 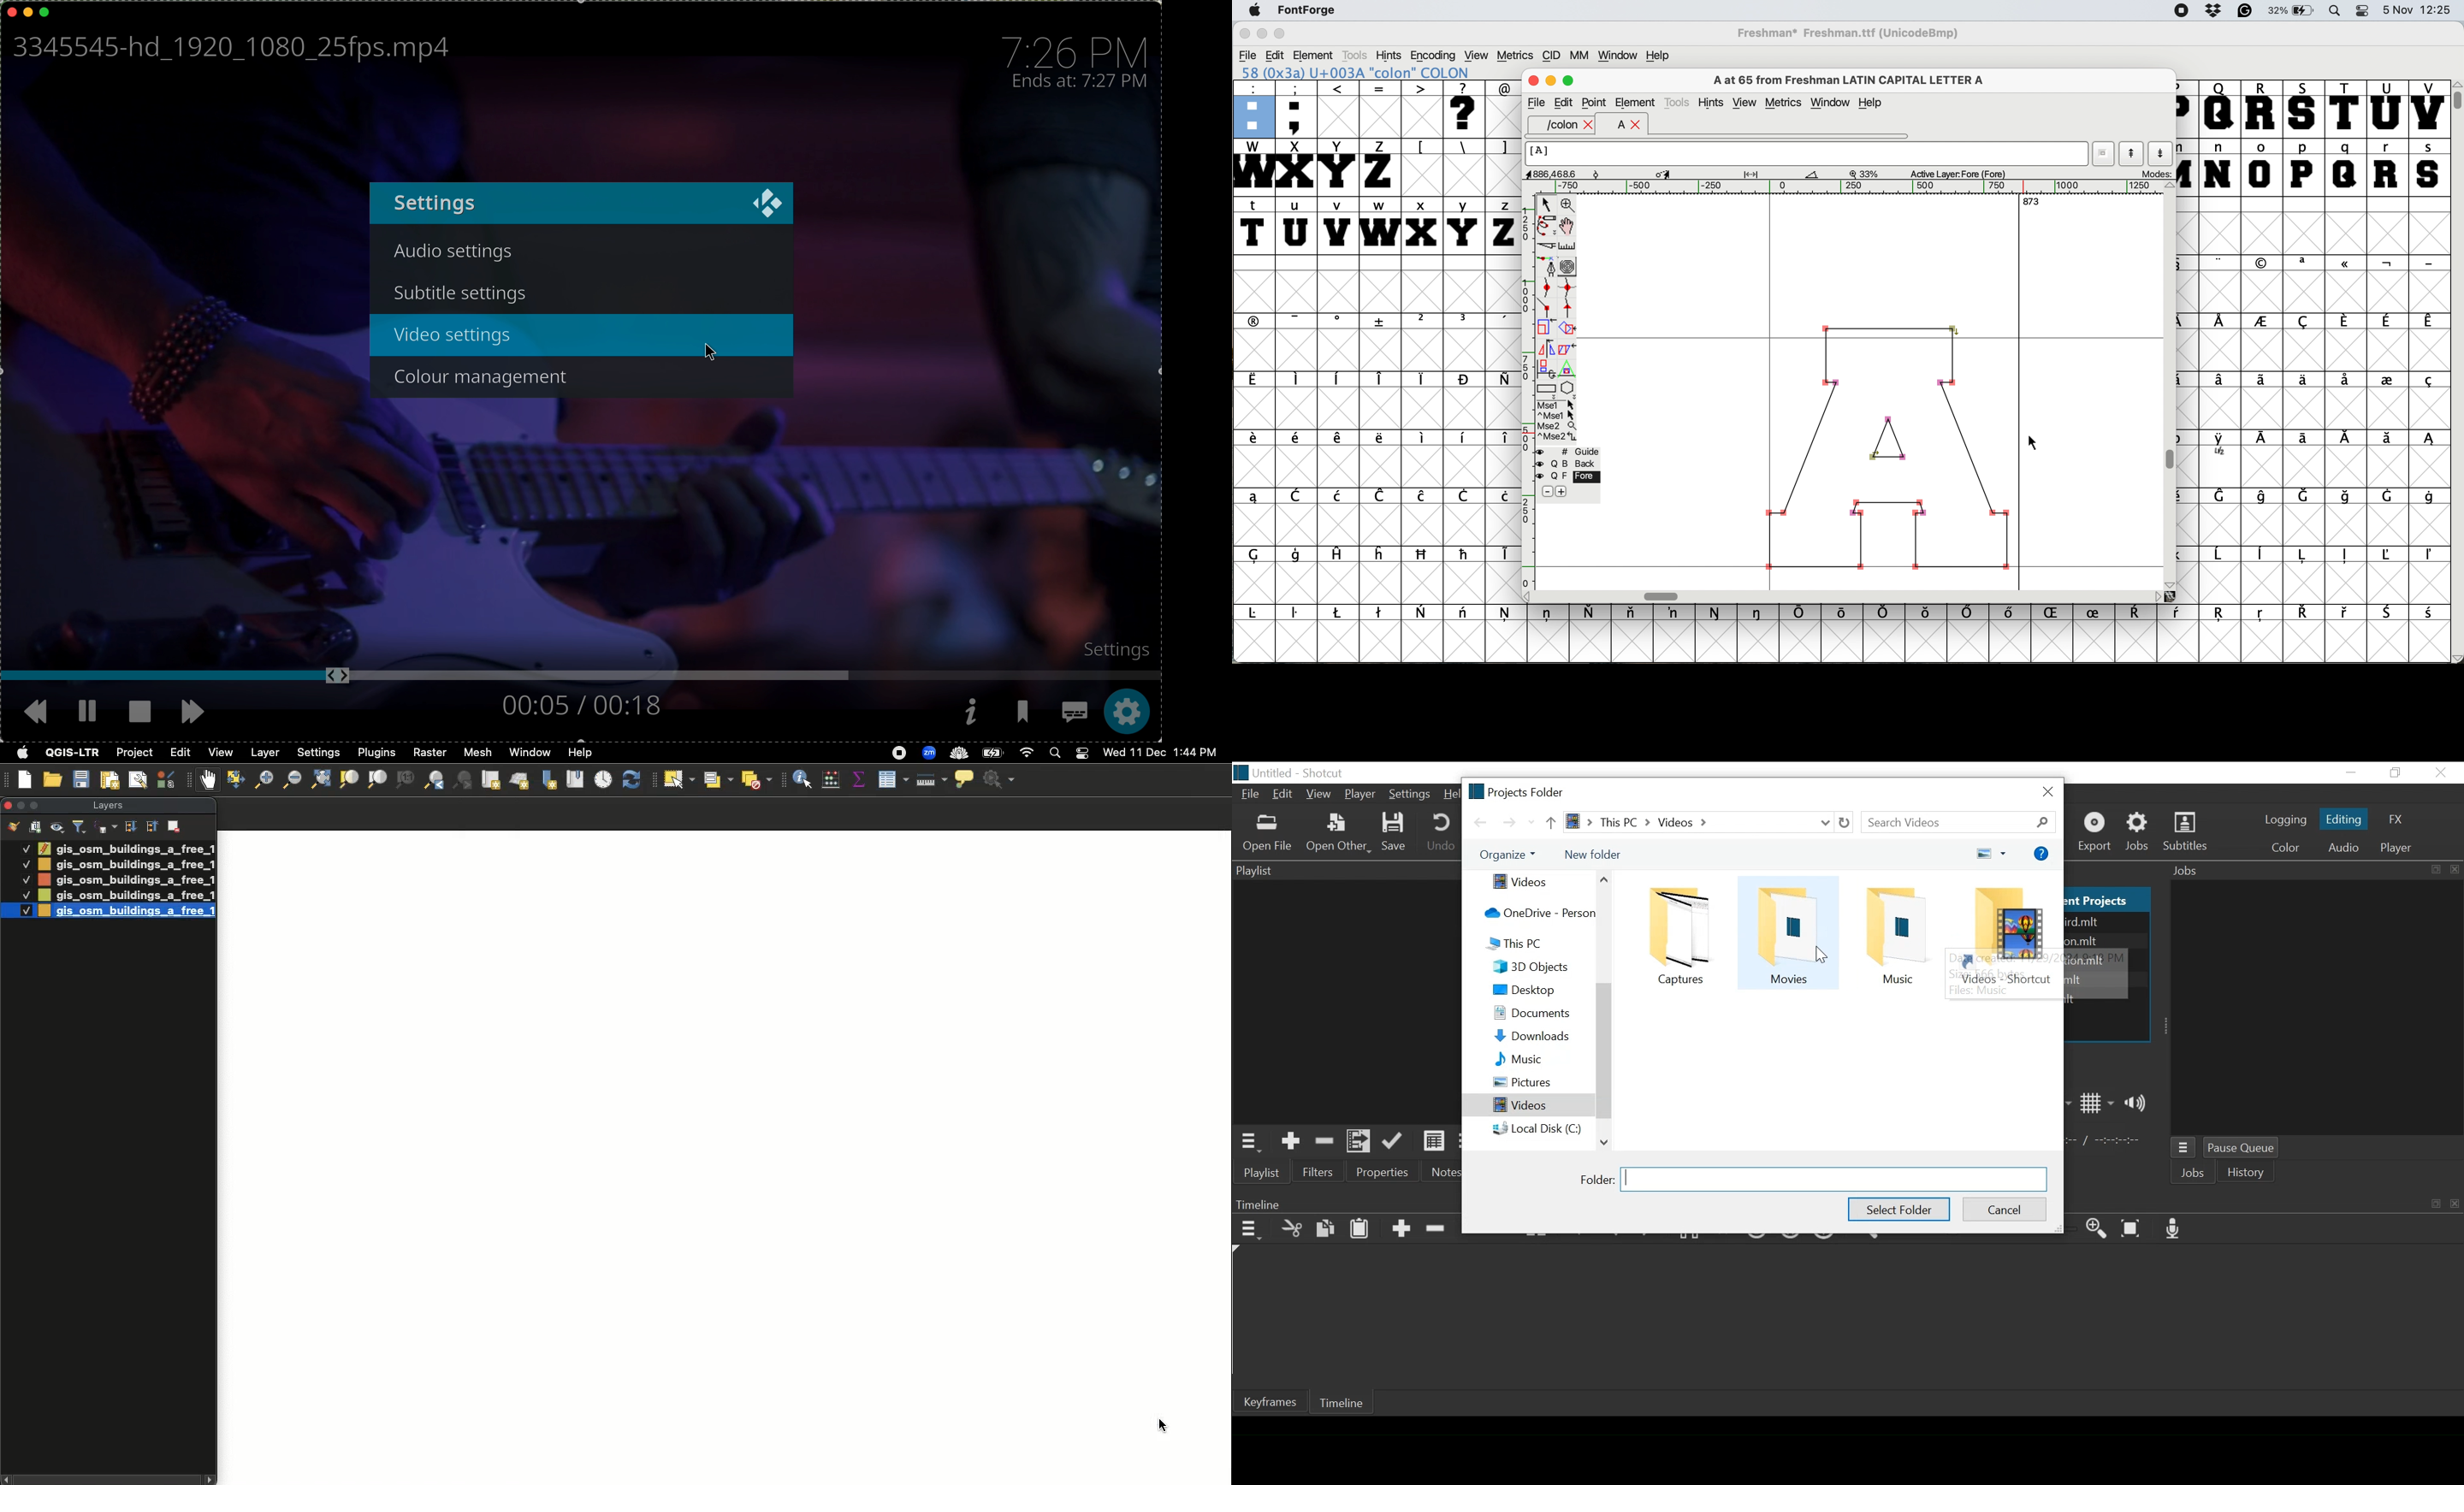 What do you see at coordinates (2263, 108) in the screenshot?
I see `R` at bounding box center [2263, 108].